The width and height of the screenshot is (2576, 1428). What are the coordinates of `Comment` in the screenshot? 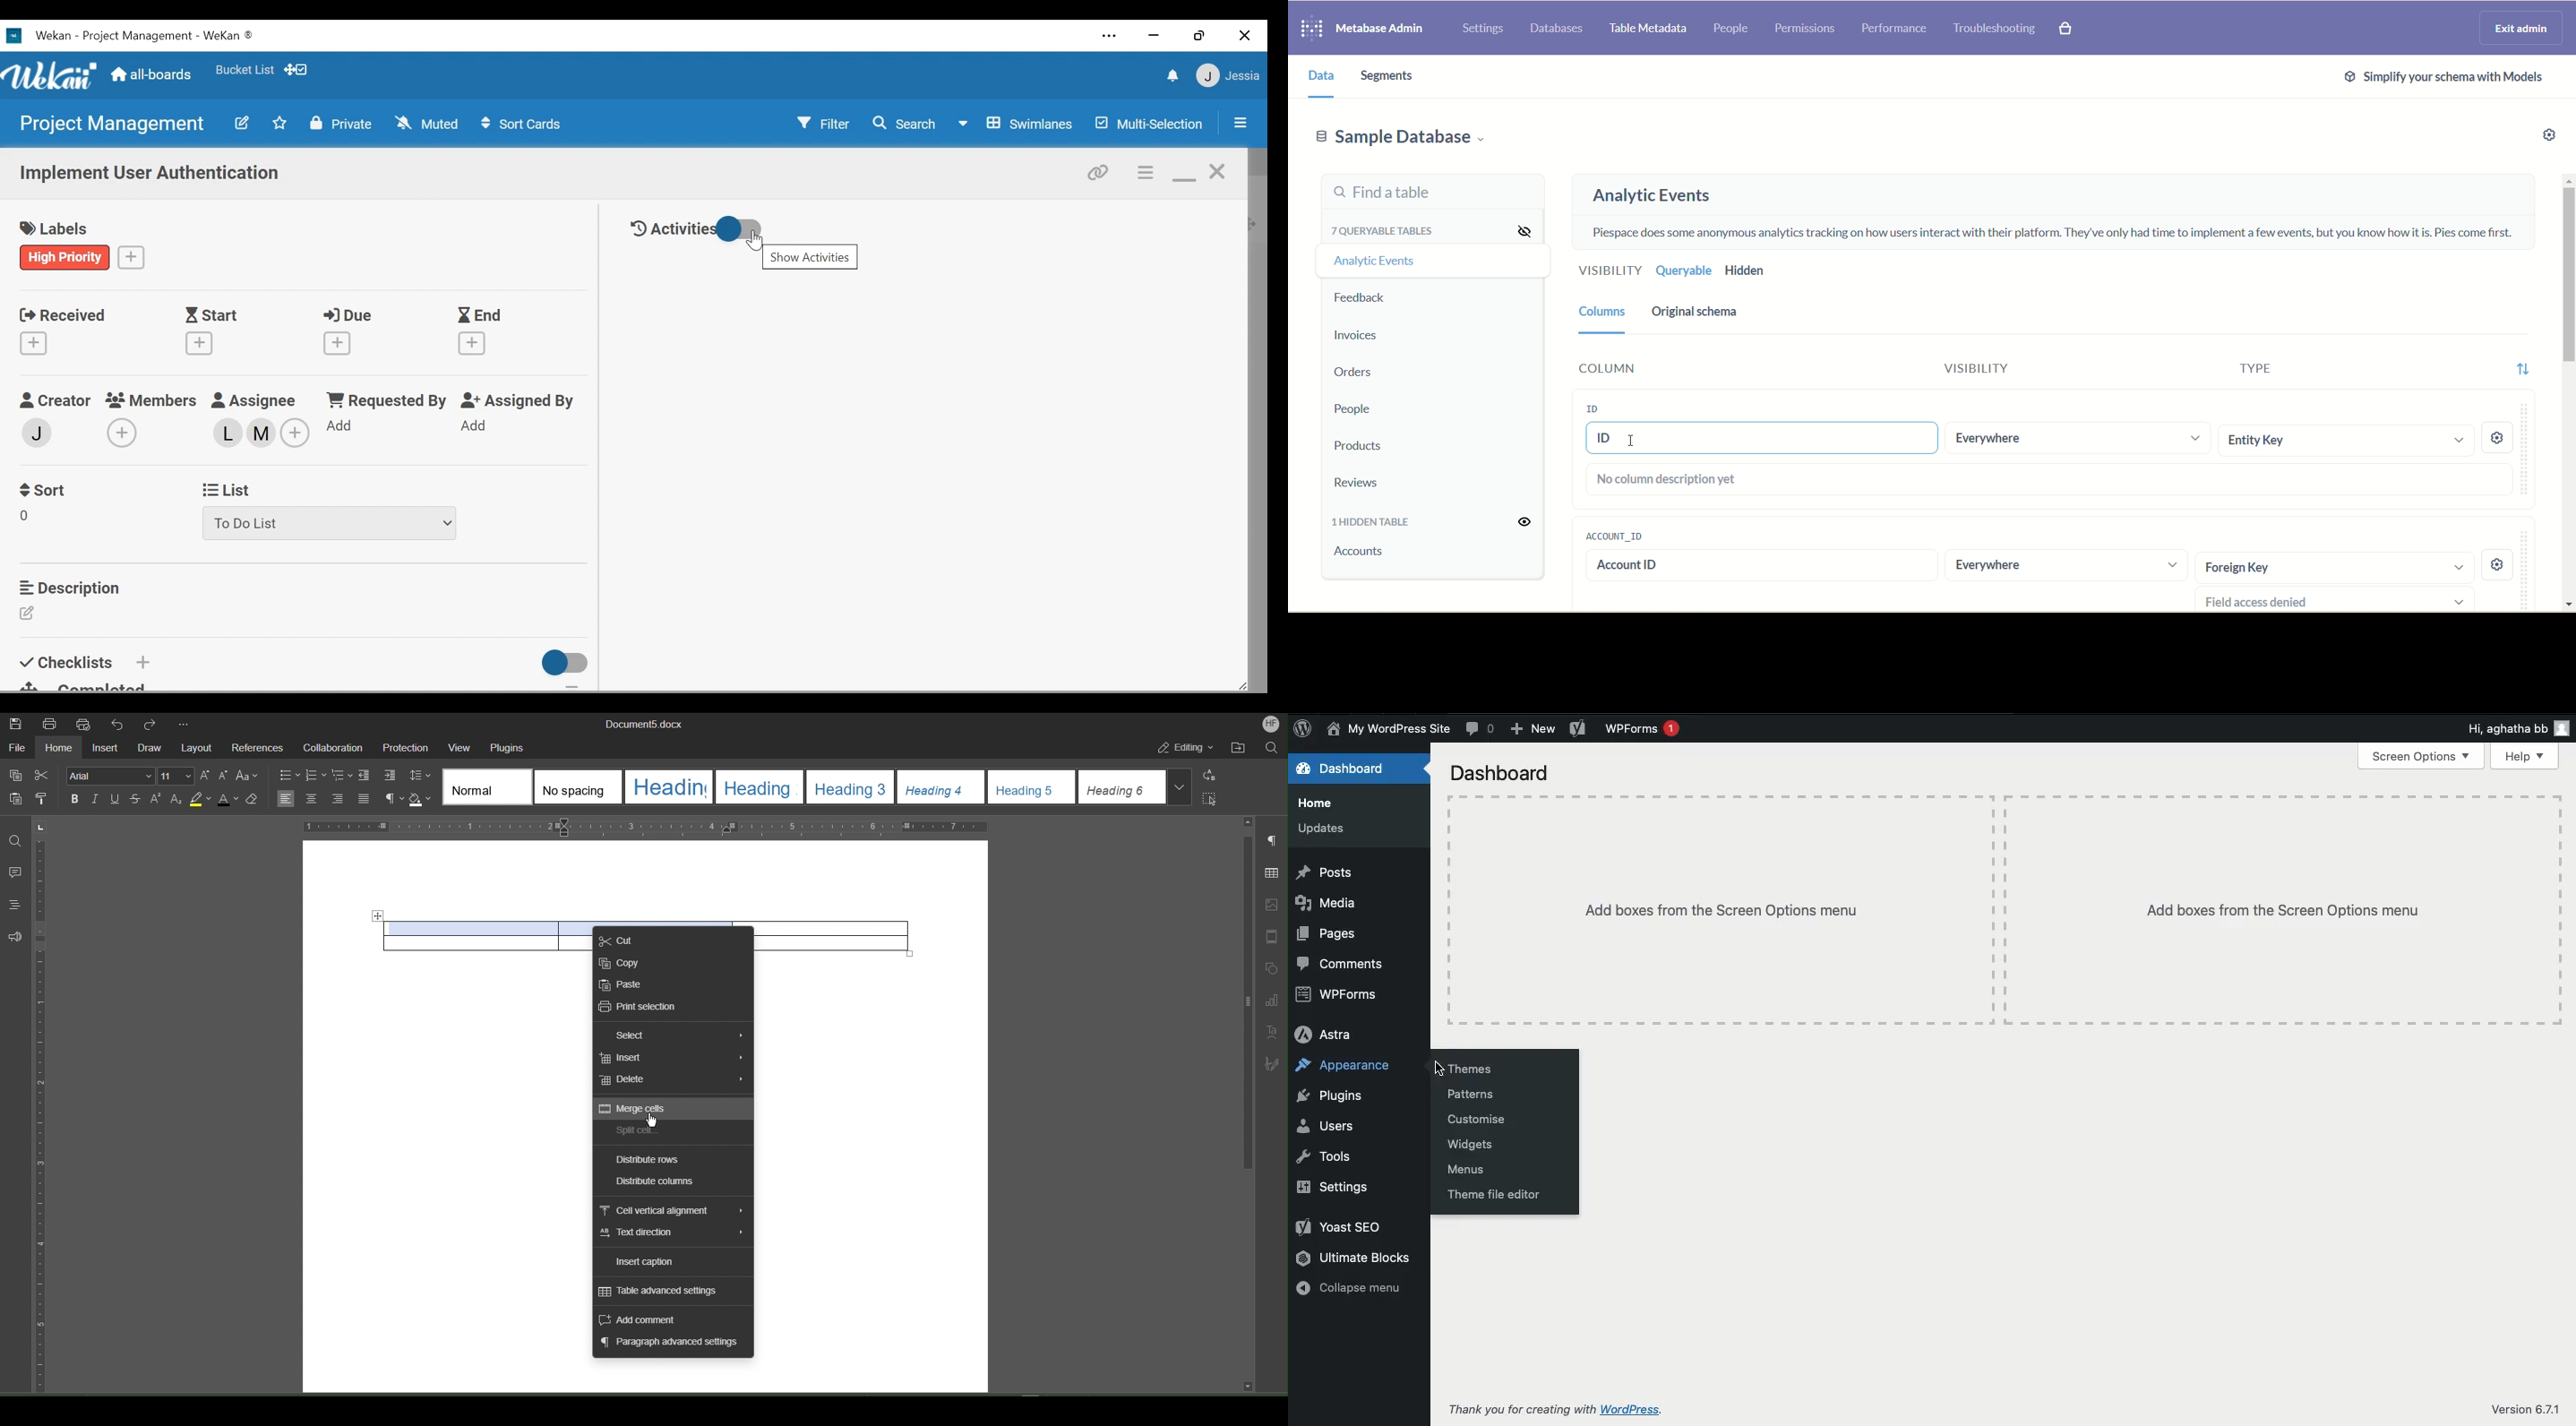 It's located at (16, 874).